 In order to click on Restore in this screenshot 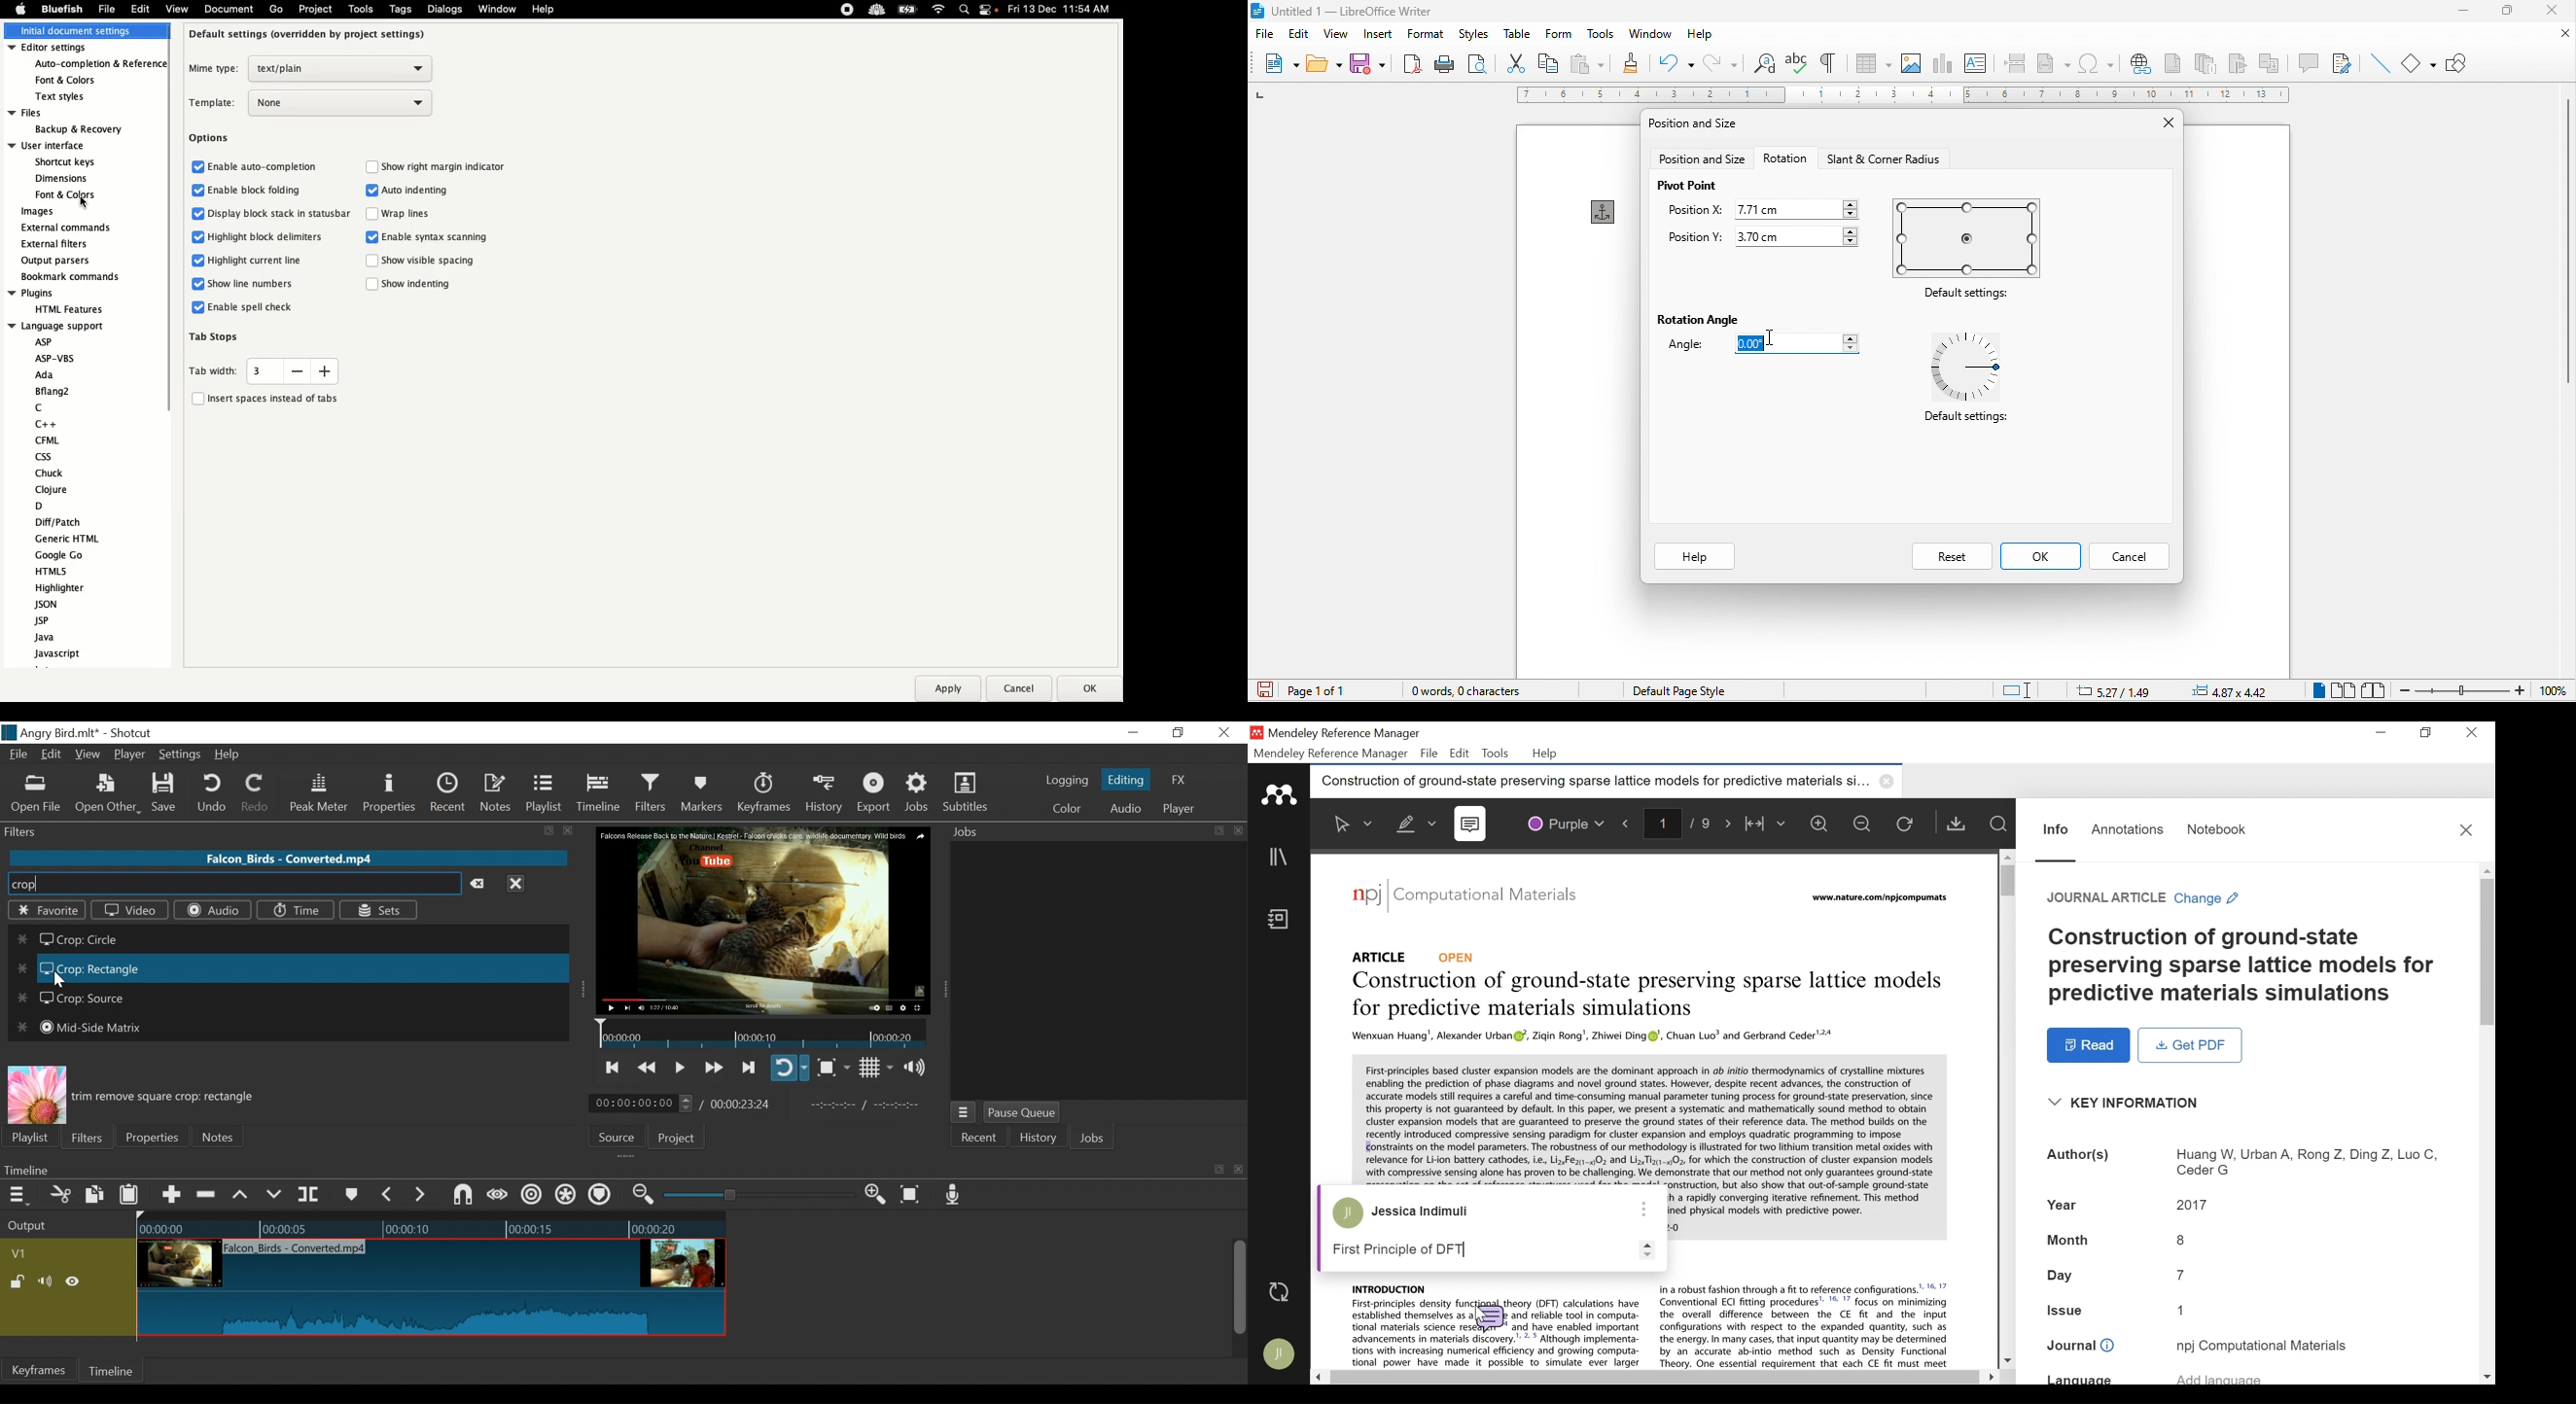, I will do `click(1179, 733)`.